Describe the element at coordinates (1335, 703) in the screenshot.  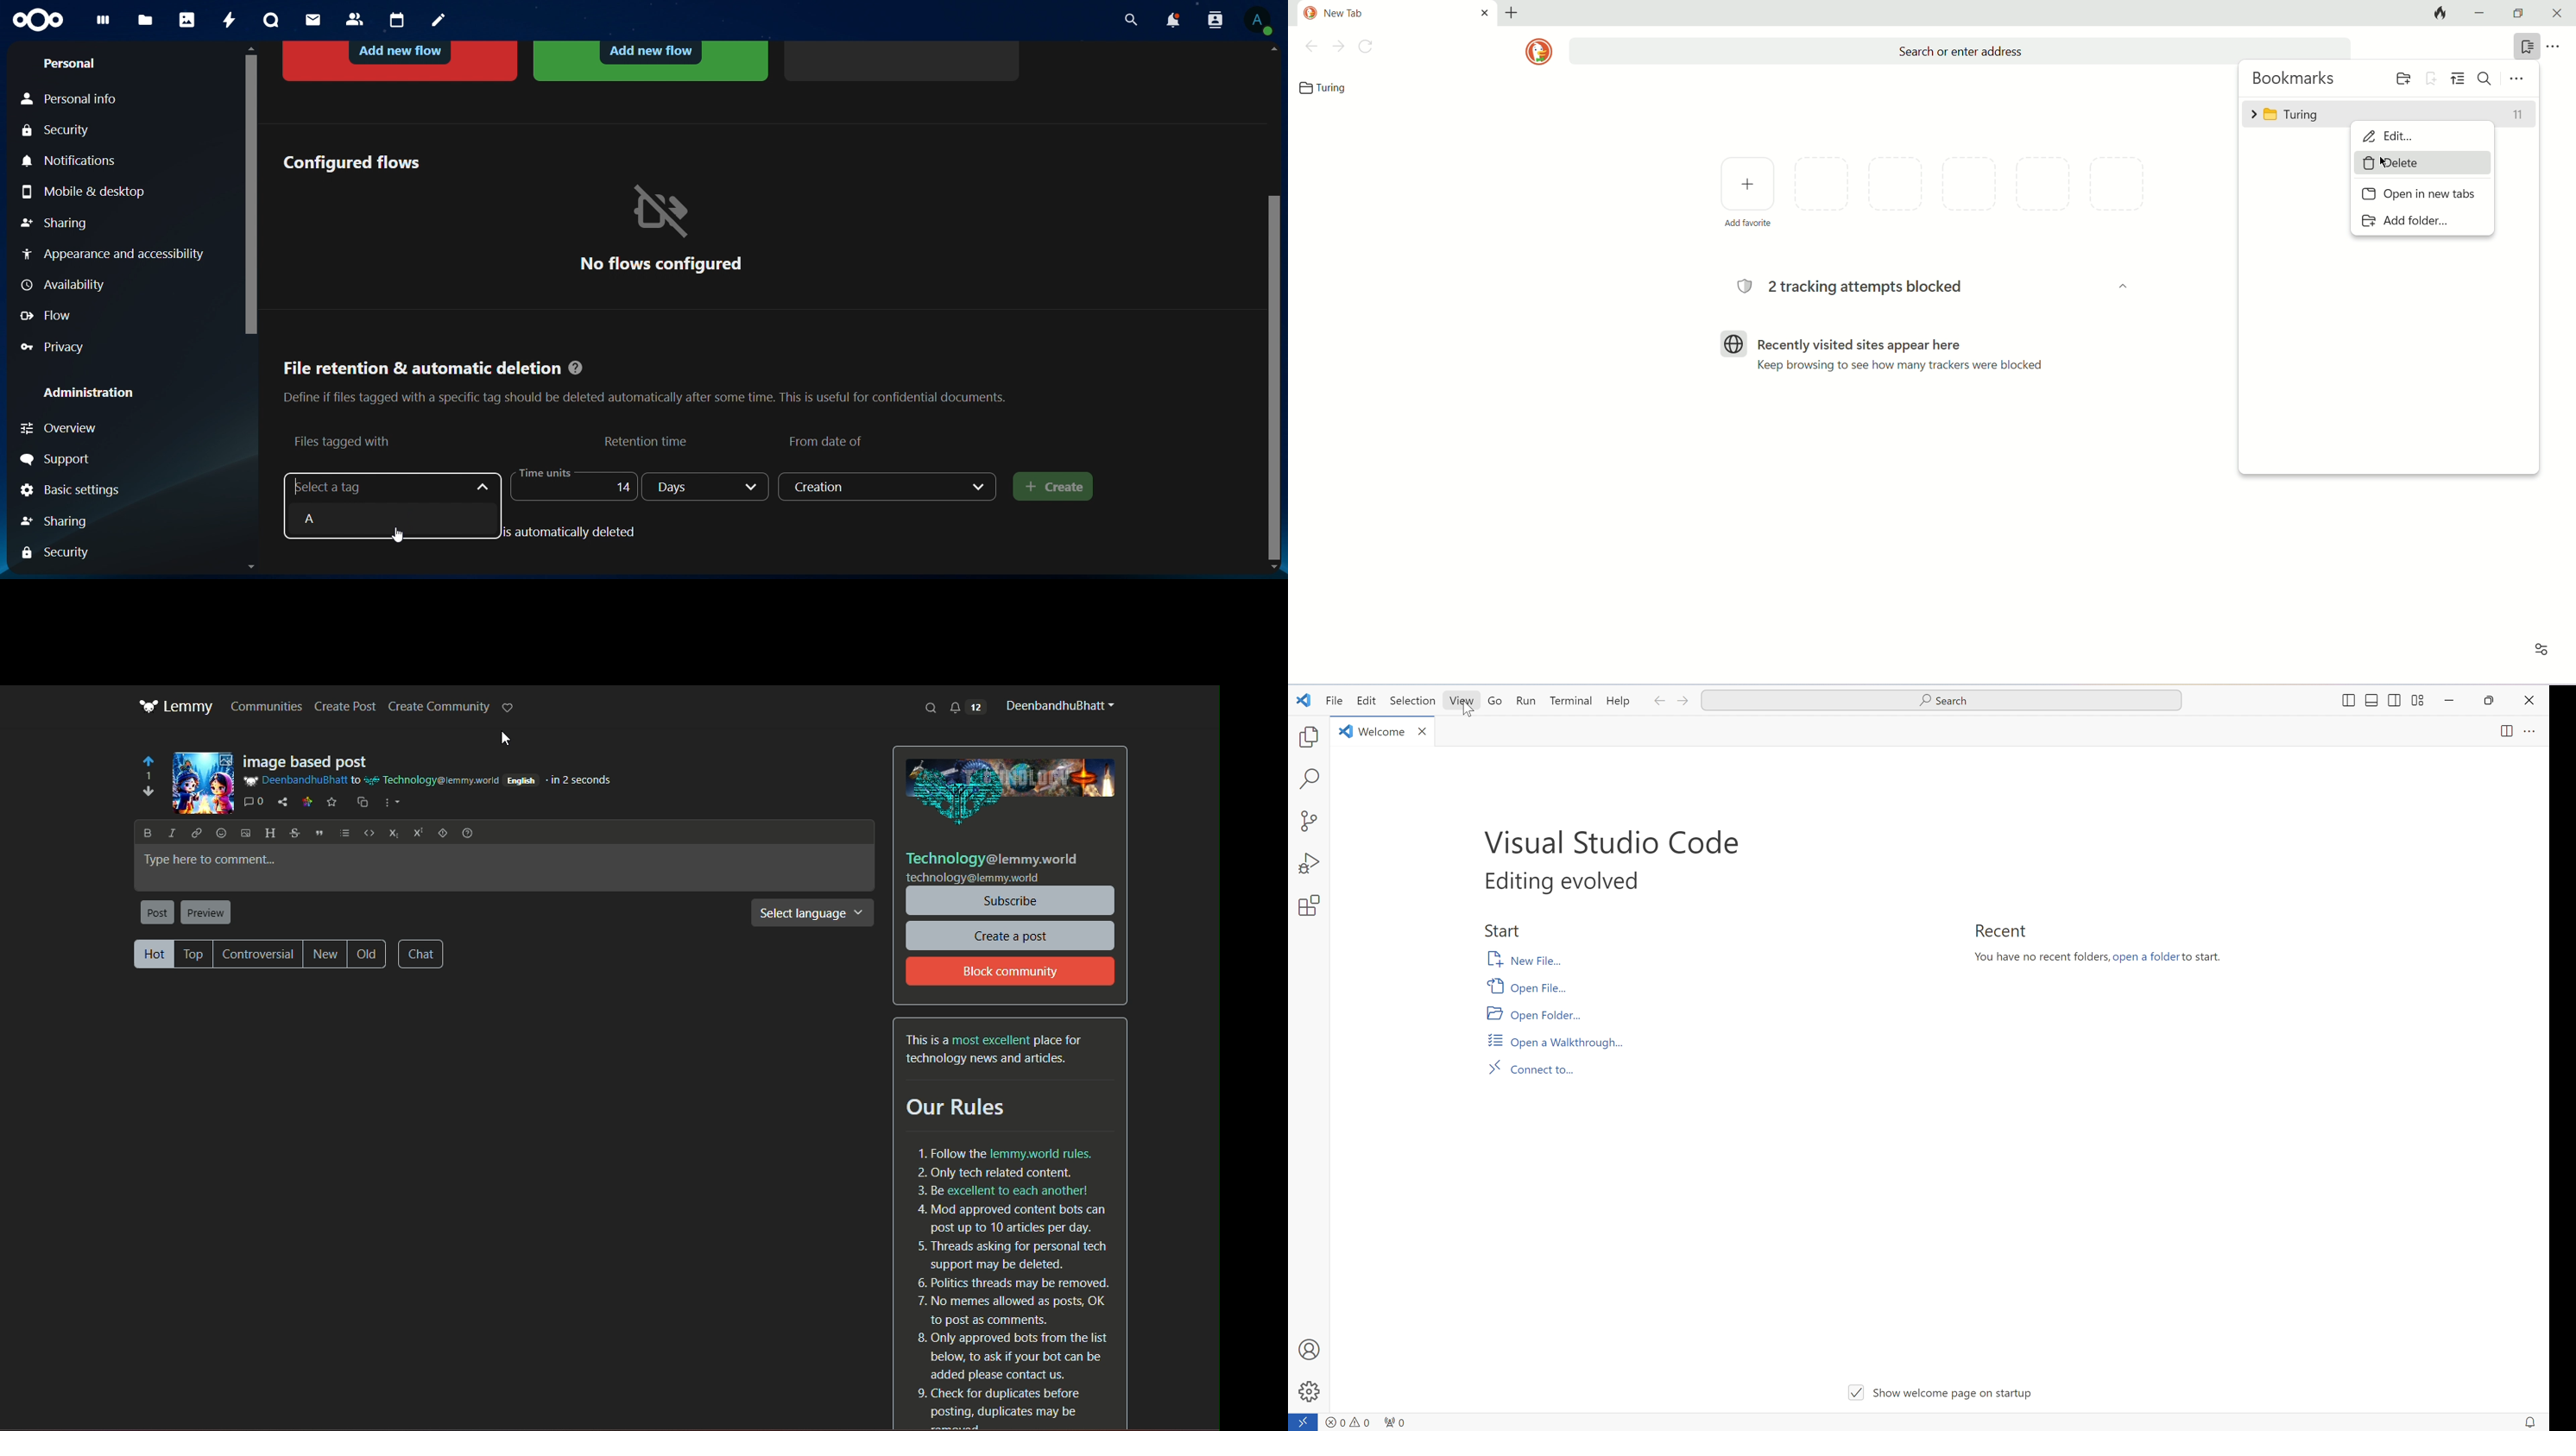
I see `File` at that location.